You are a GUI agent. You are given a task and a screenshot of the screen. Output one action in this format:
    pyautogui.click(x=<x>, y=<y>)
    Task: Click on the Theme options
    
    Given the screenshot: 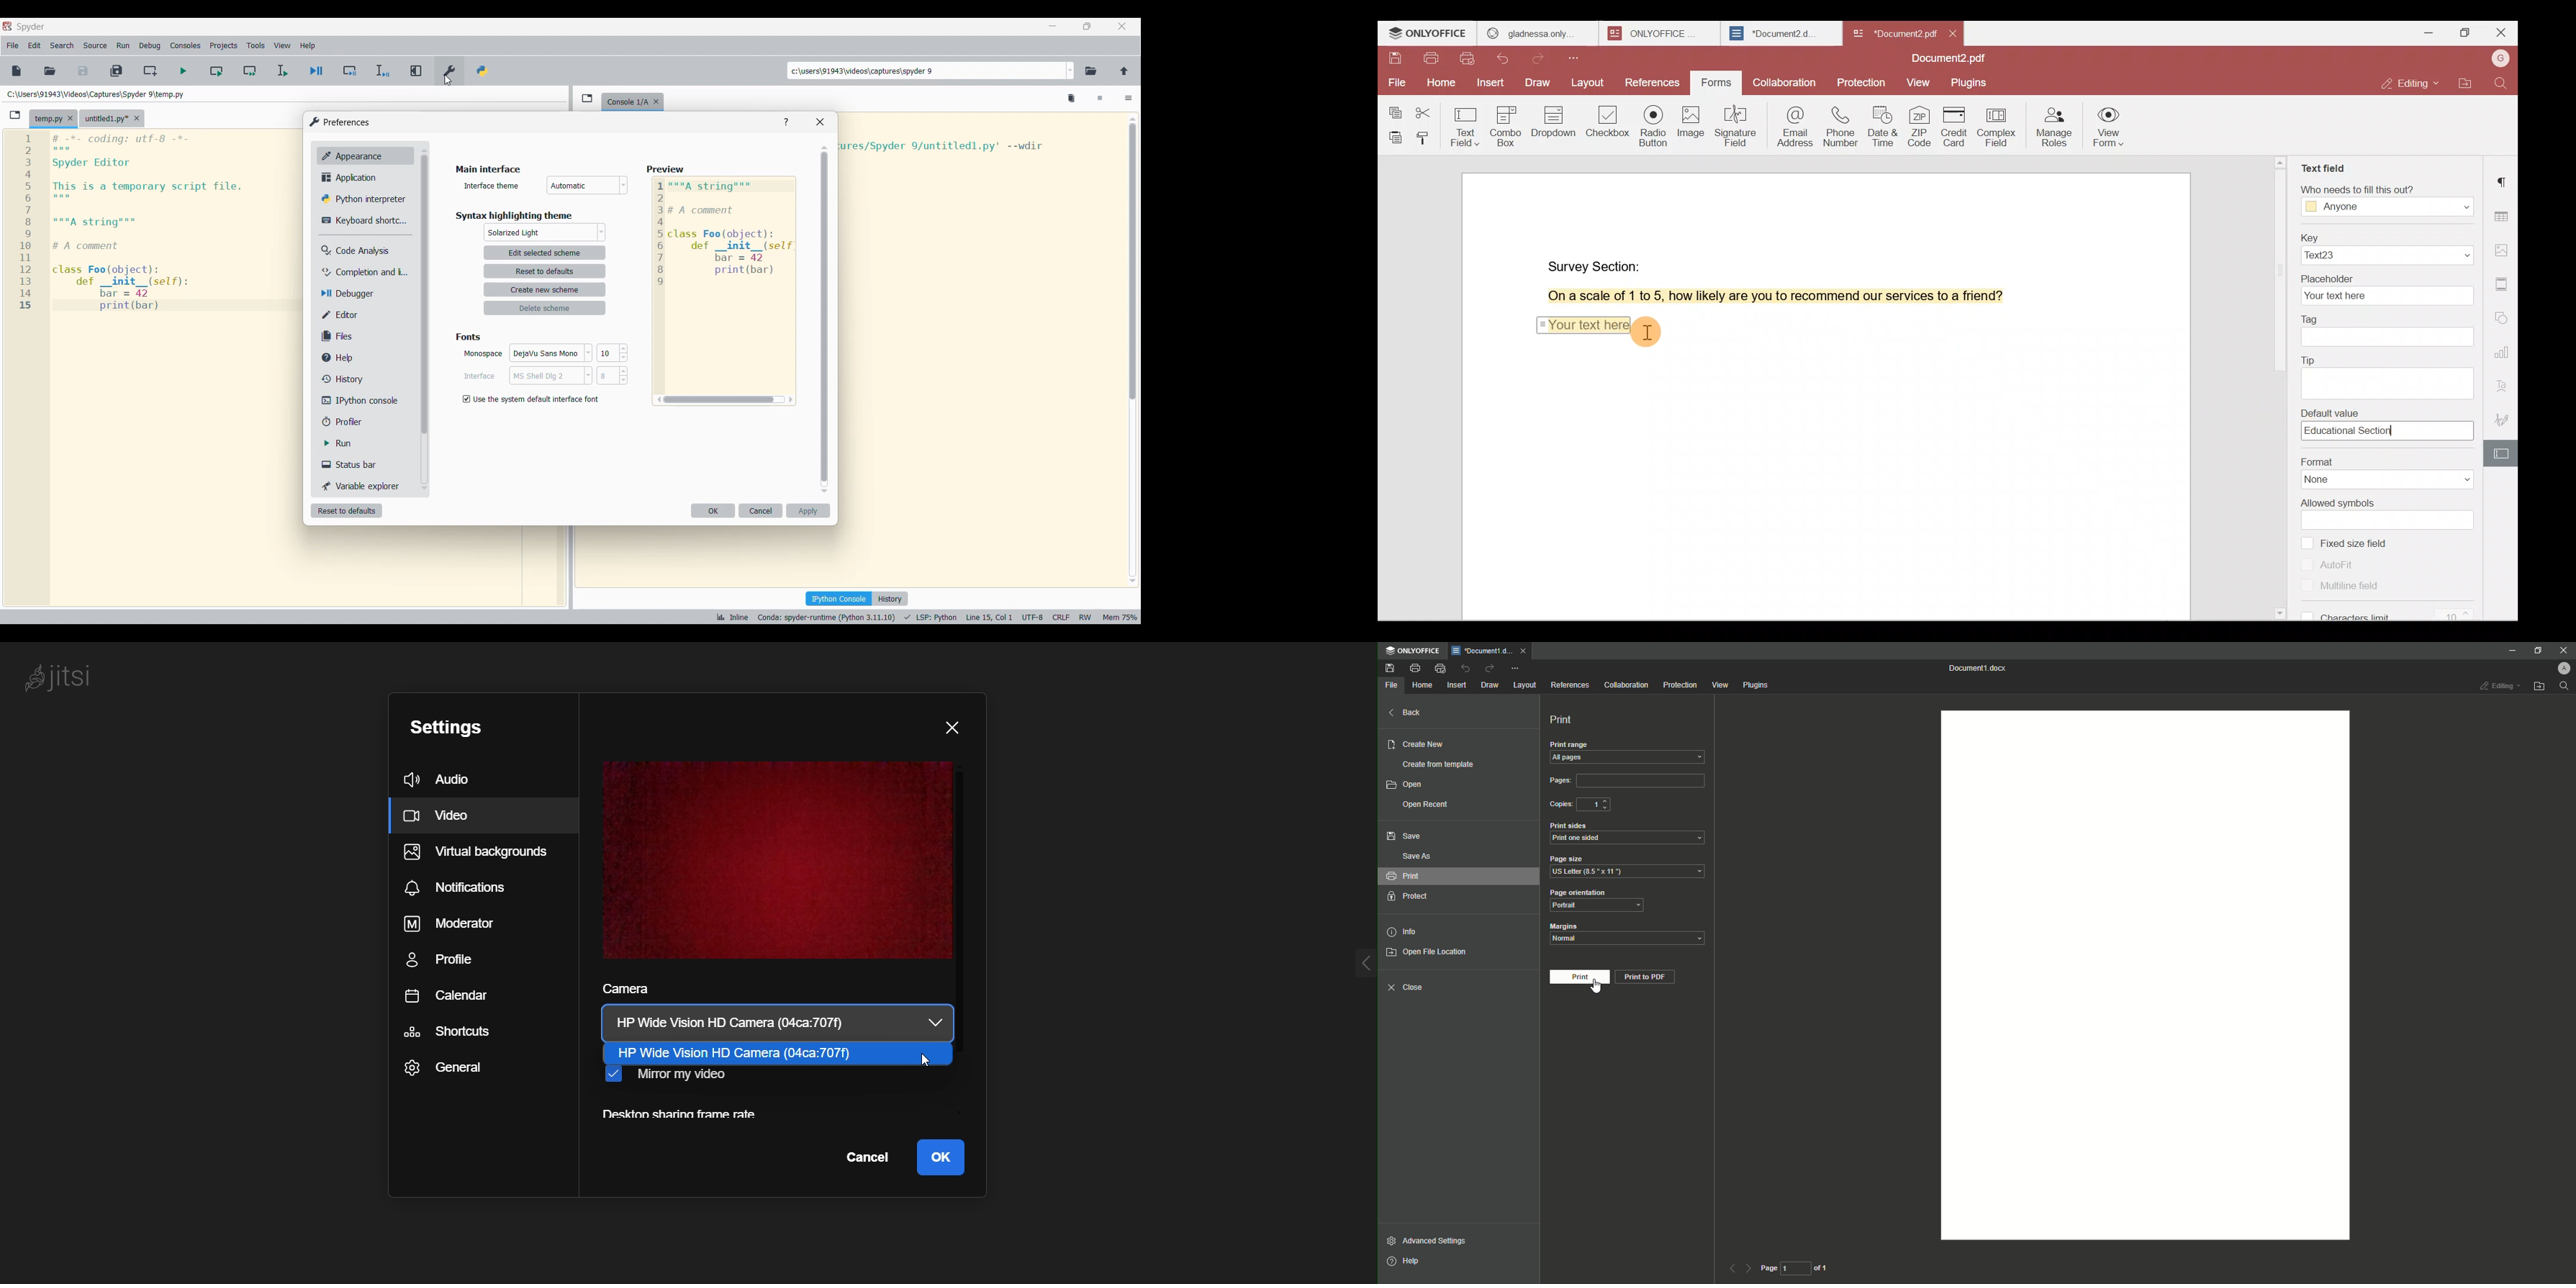 What is the action you would take?
    pyautogui.click(x=546, y=232)
    